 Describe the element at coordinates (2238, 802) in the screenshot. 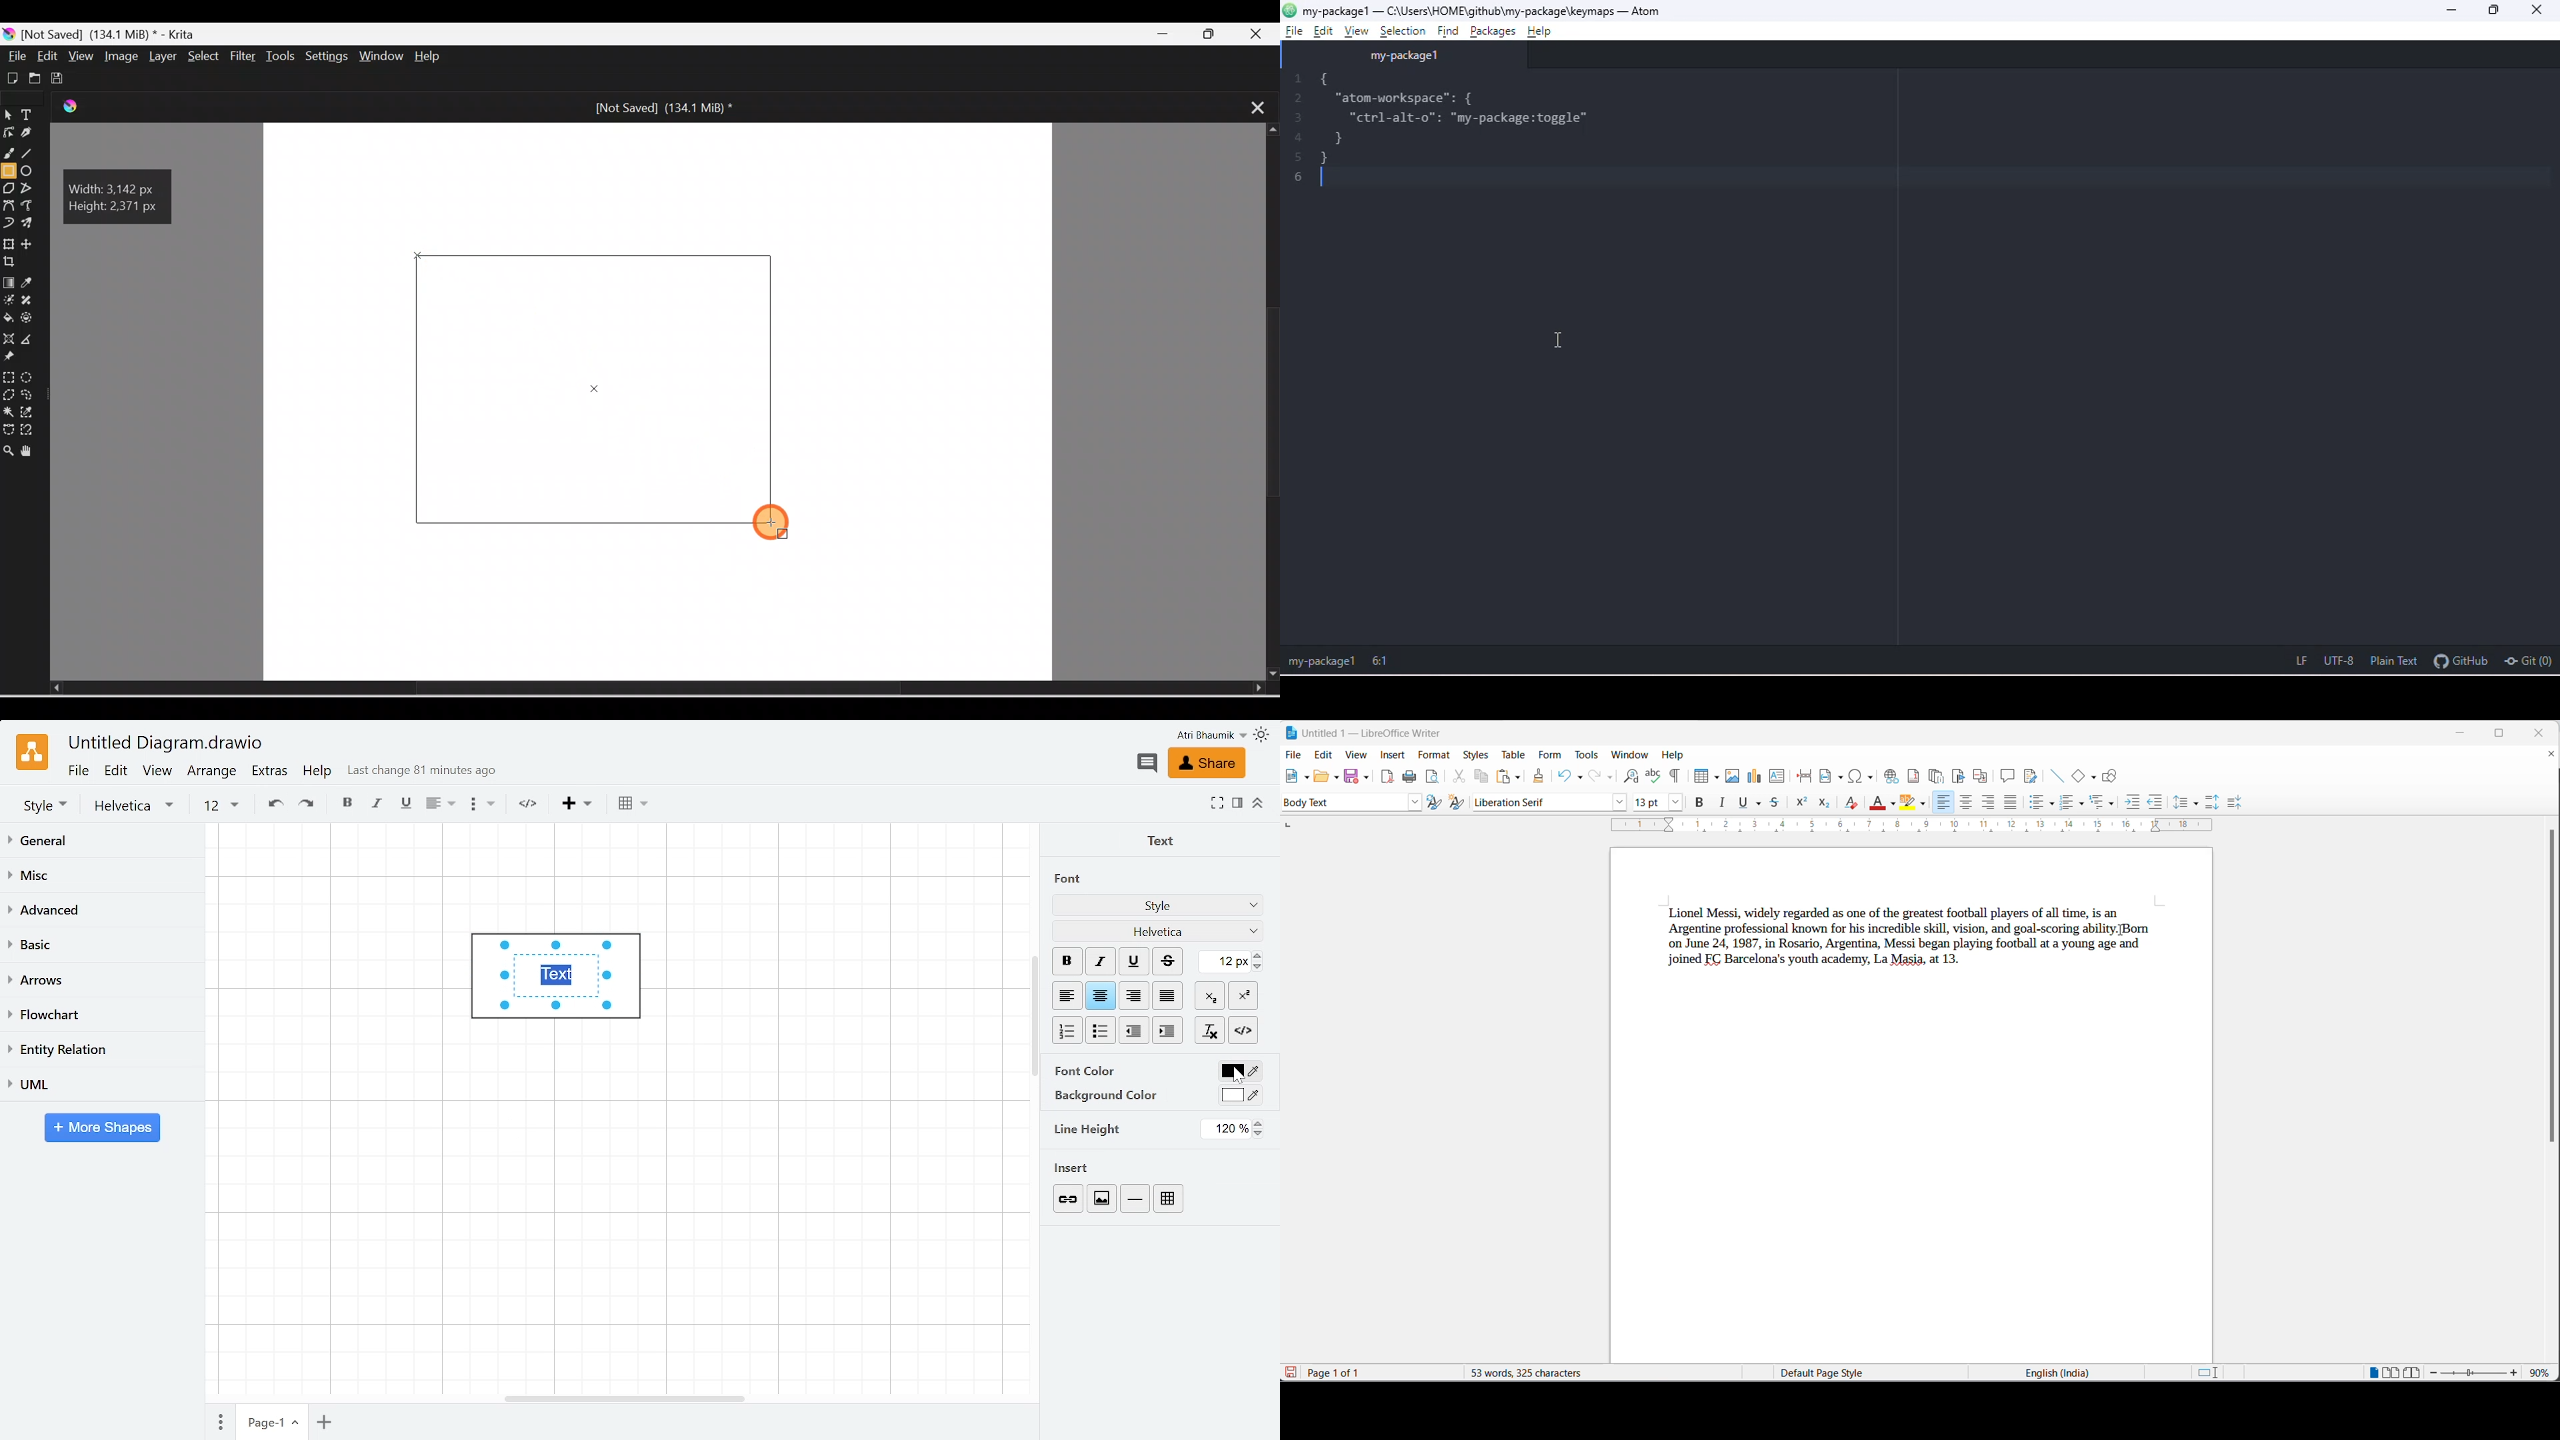

I see `decrease paragraph spacing` at that location.